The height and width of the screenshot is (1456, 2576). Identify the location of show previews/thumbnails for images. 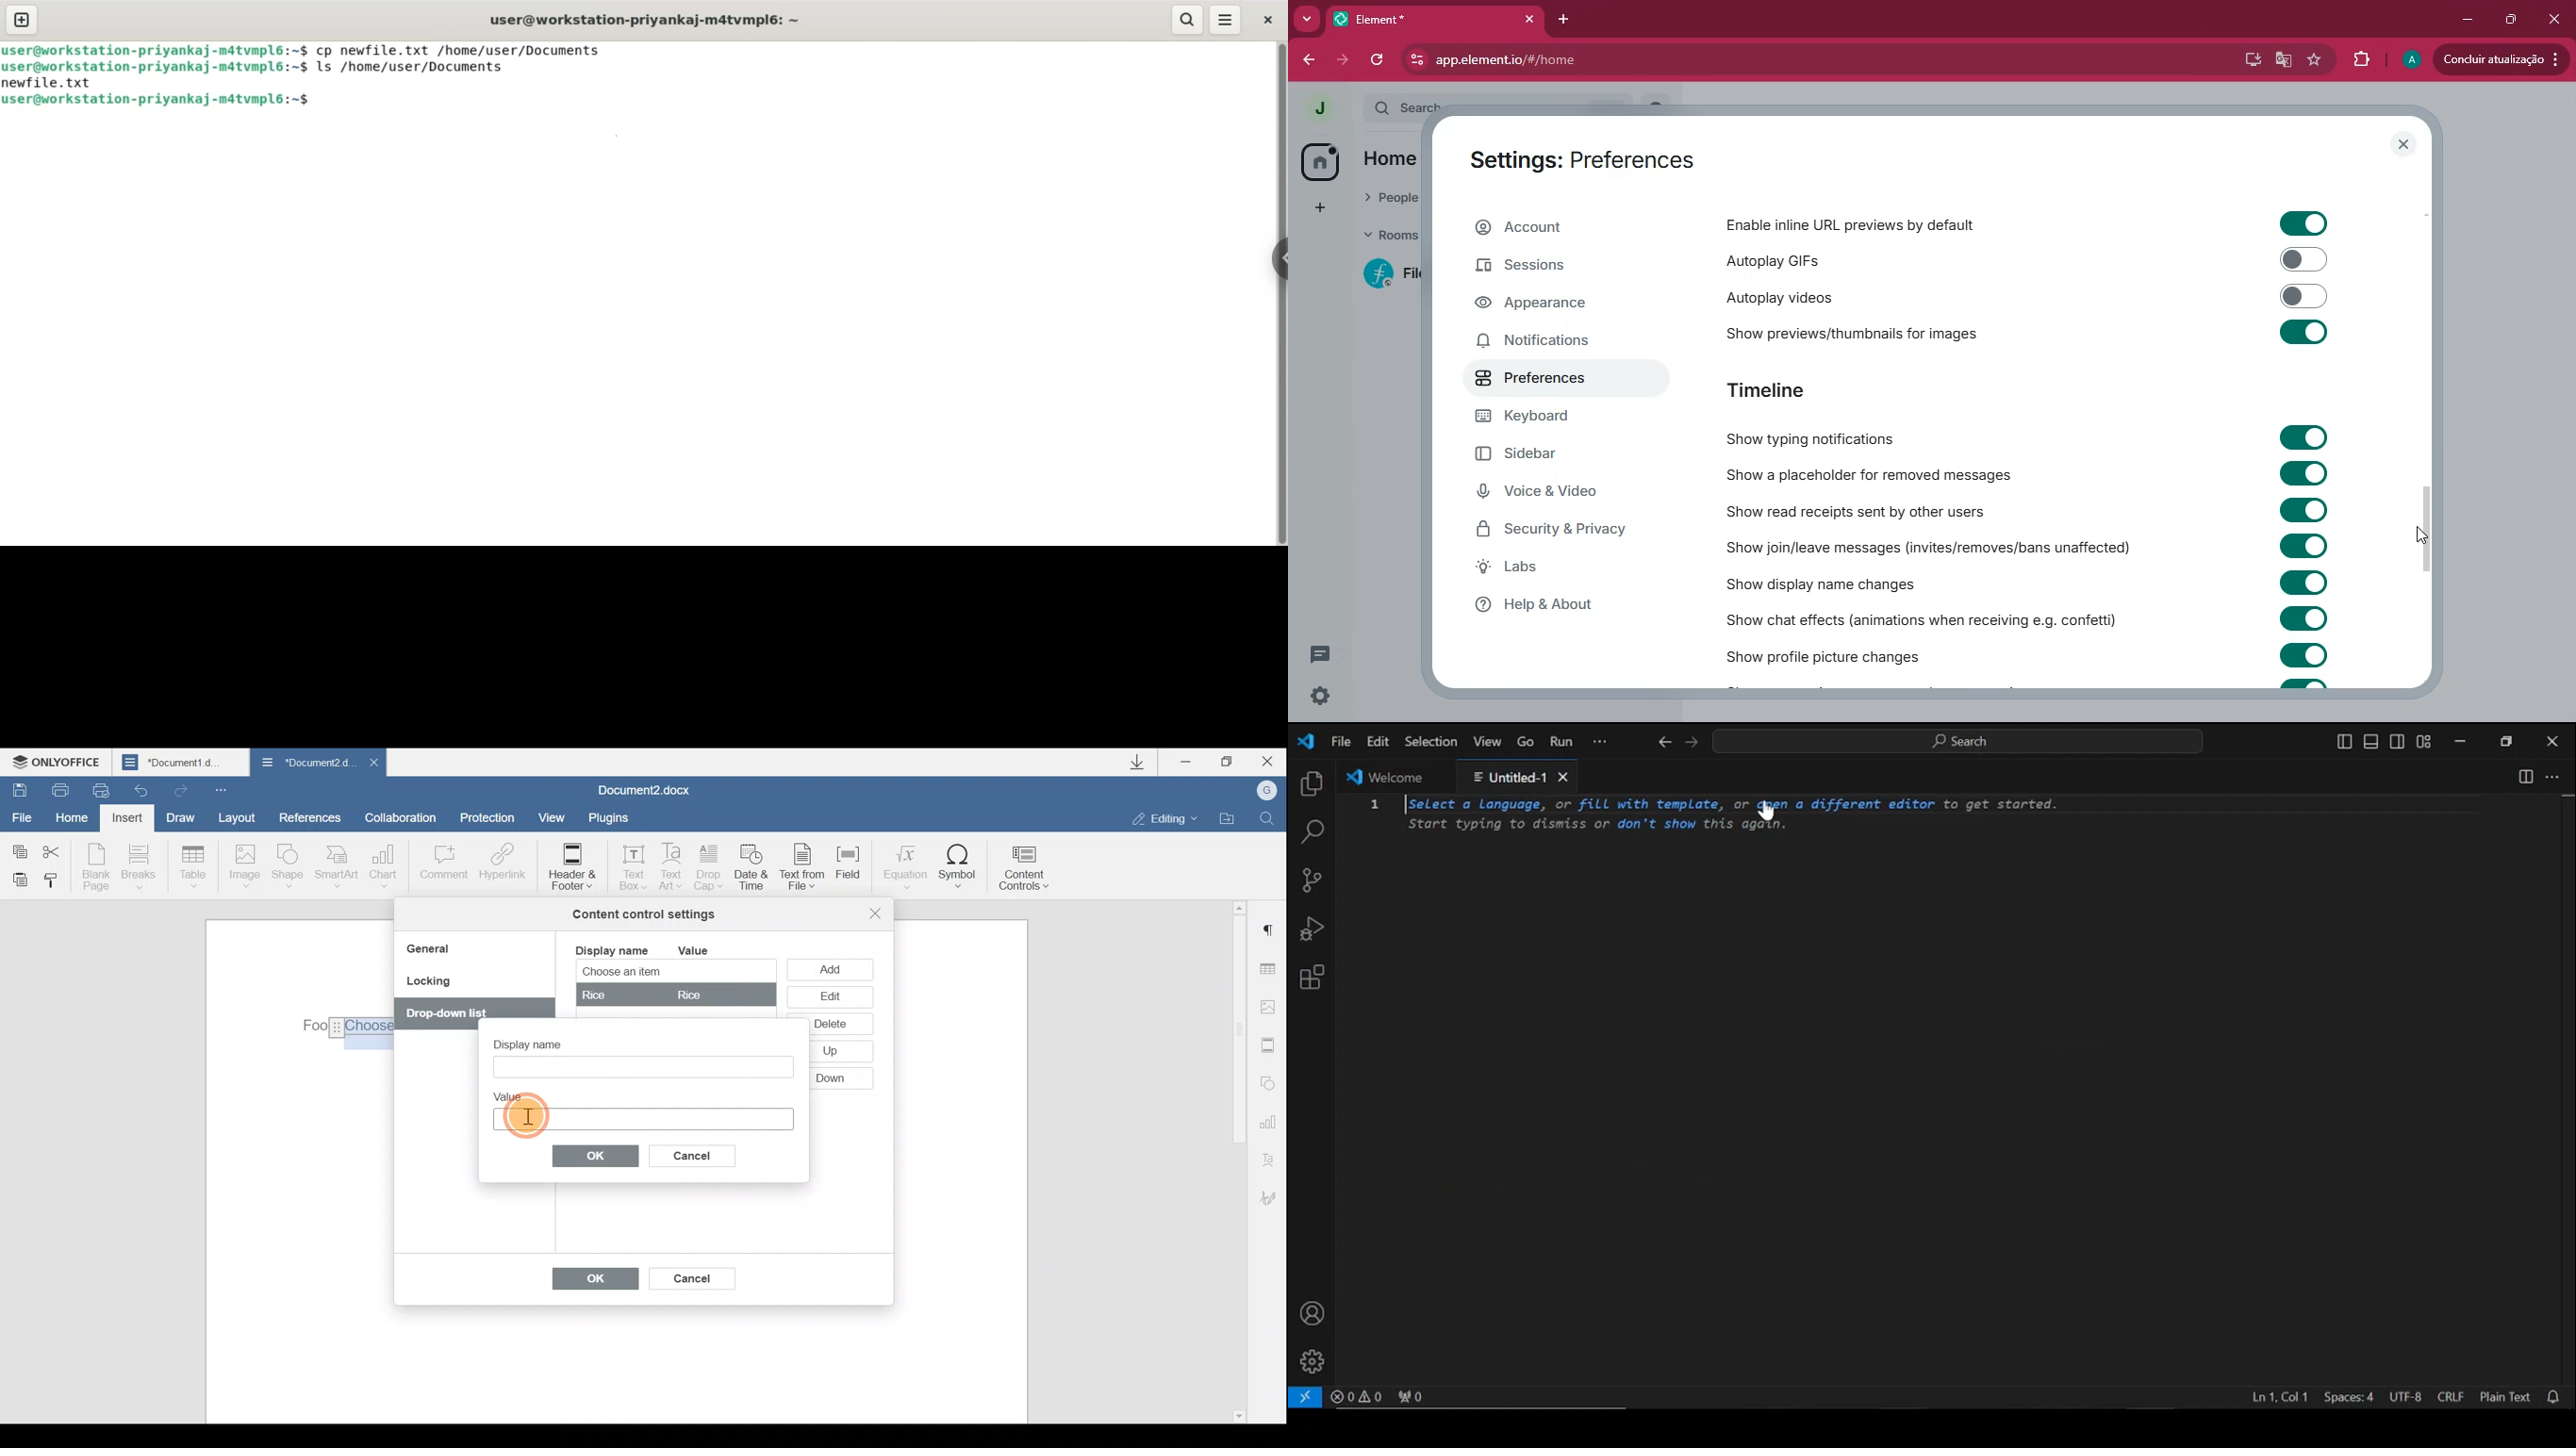
(1869, 330).